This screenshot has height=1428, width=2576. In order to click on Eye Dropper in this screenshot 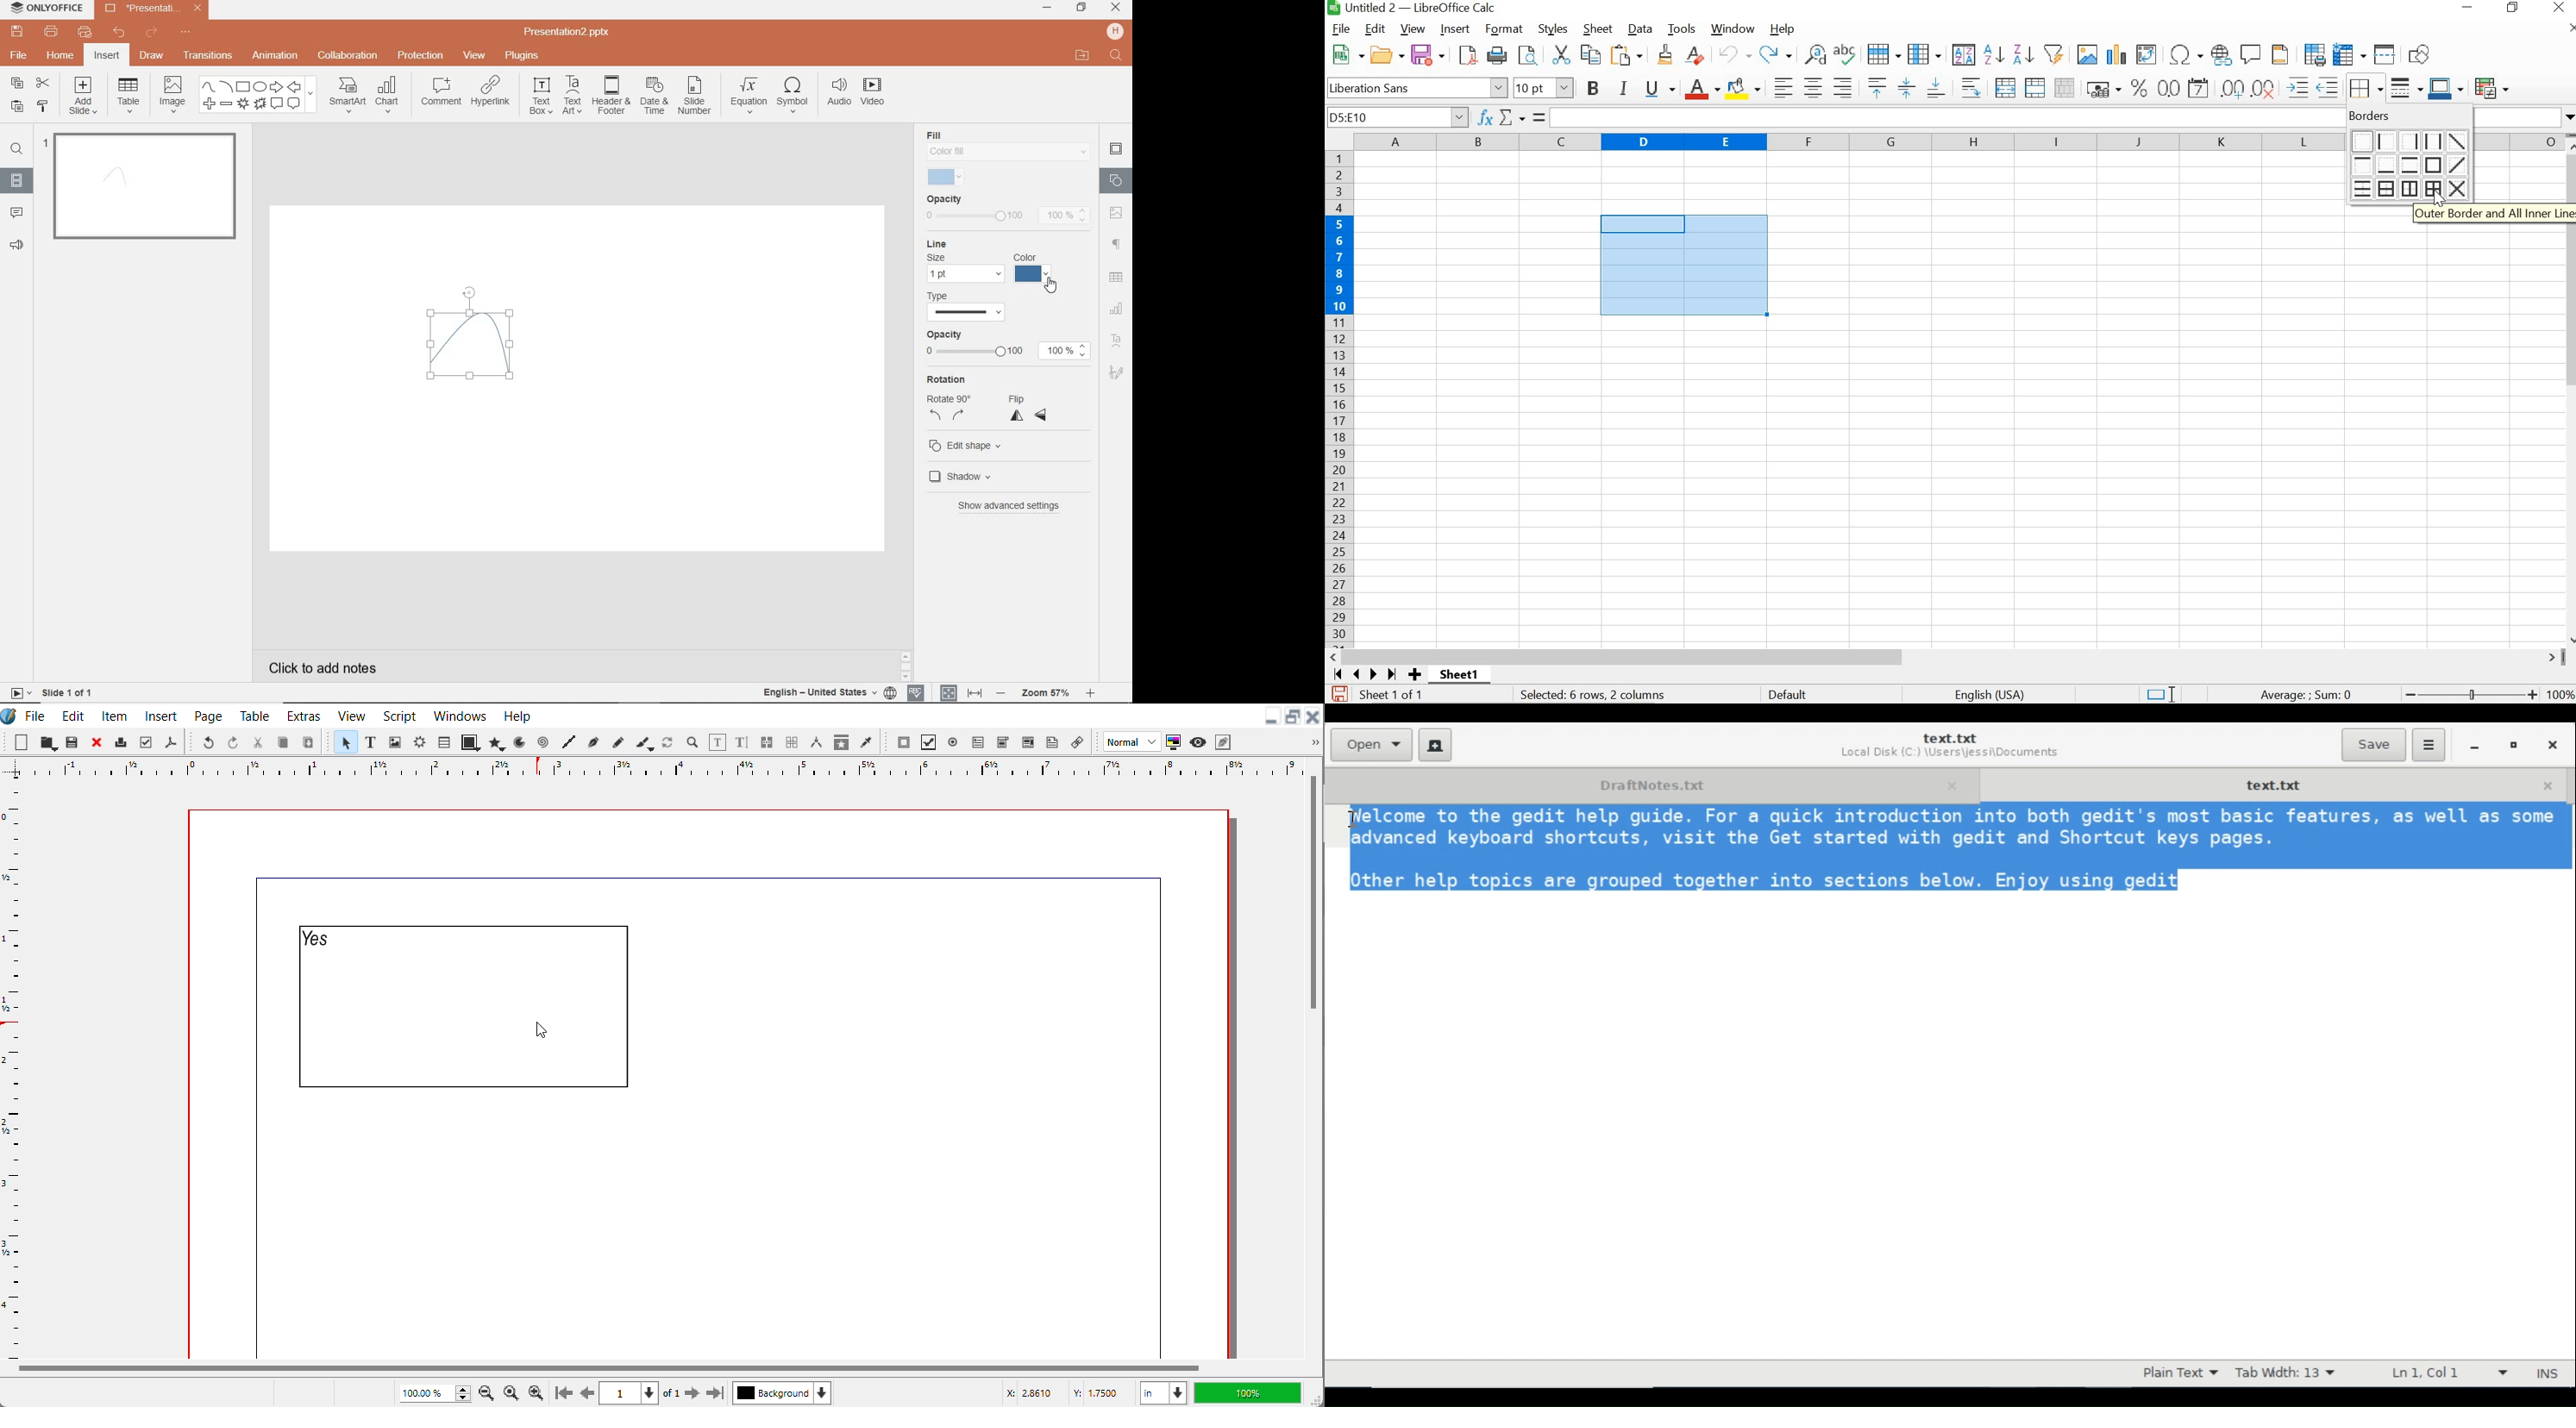, I will do `click(868, 741)`.